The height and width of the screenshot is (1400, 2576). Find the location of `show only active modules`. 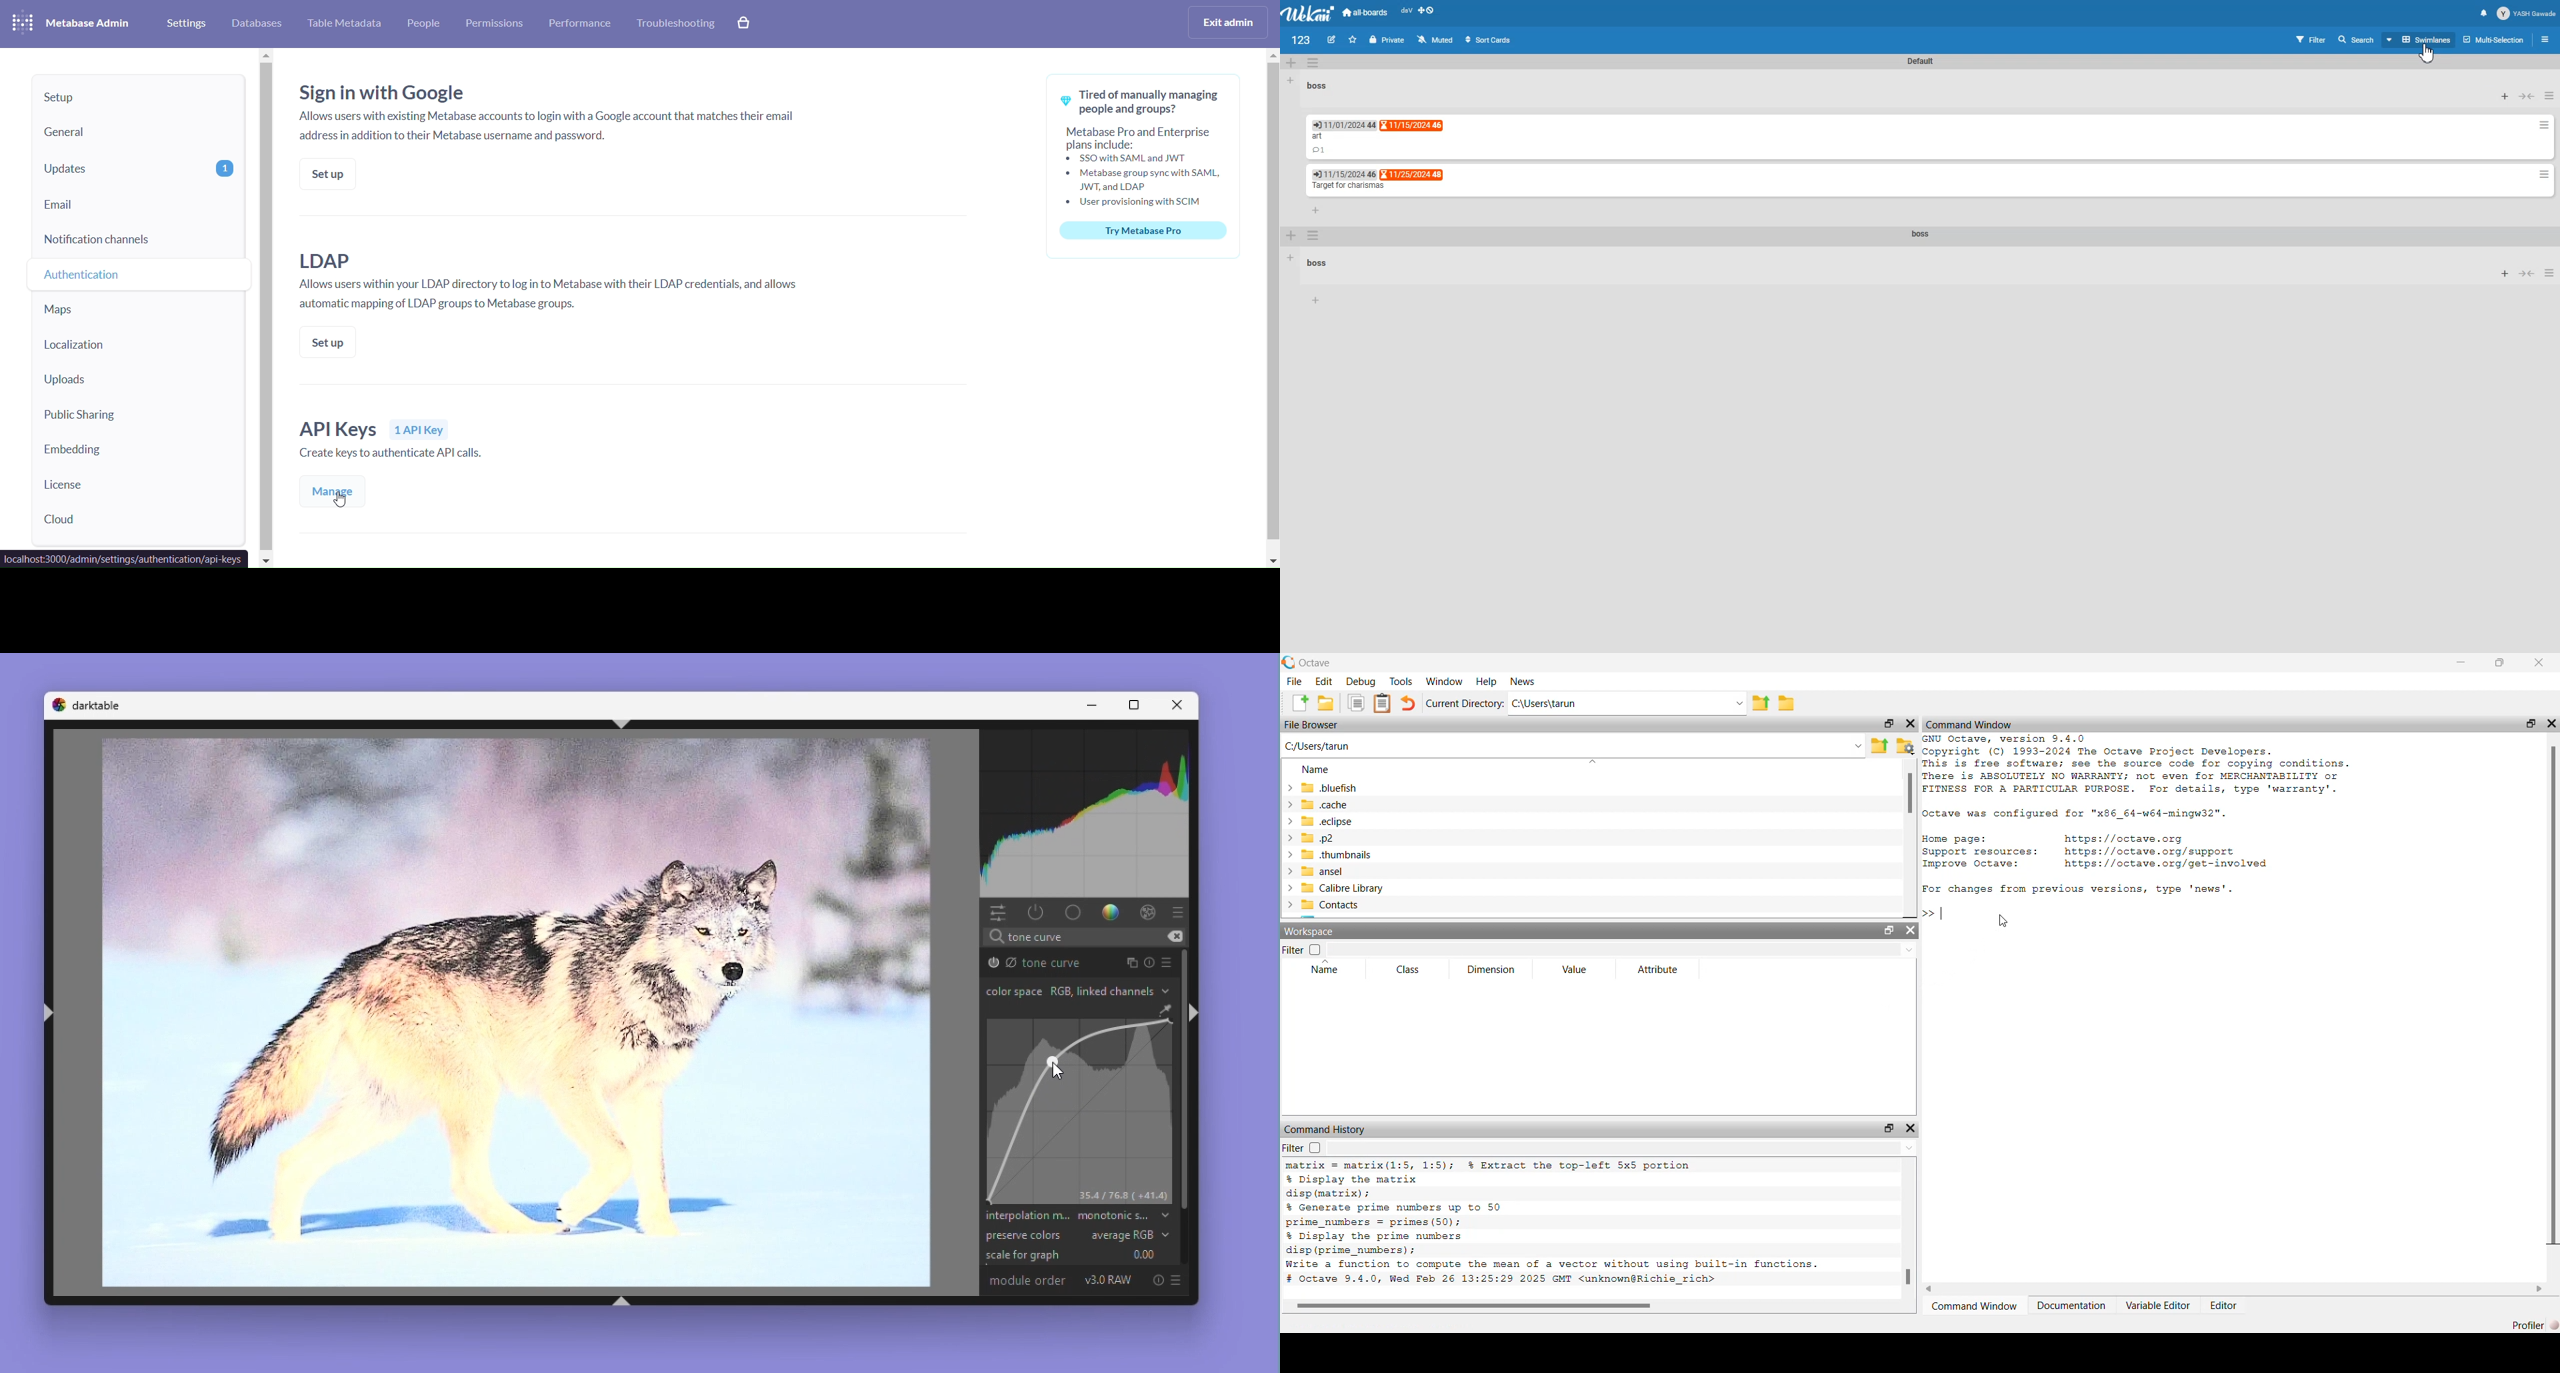

show only active modules is located at coordinates (1035, 913).